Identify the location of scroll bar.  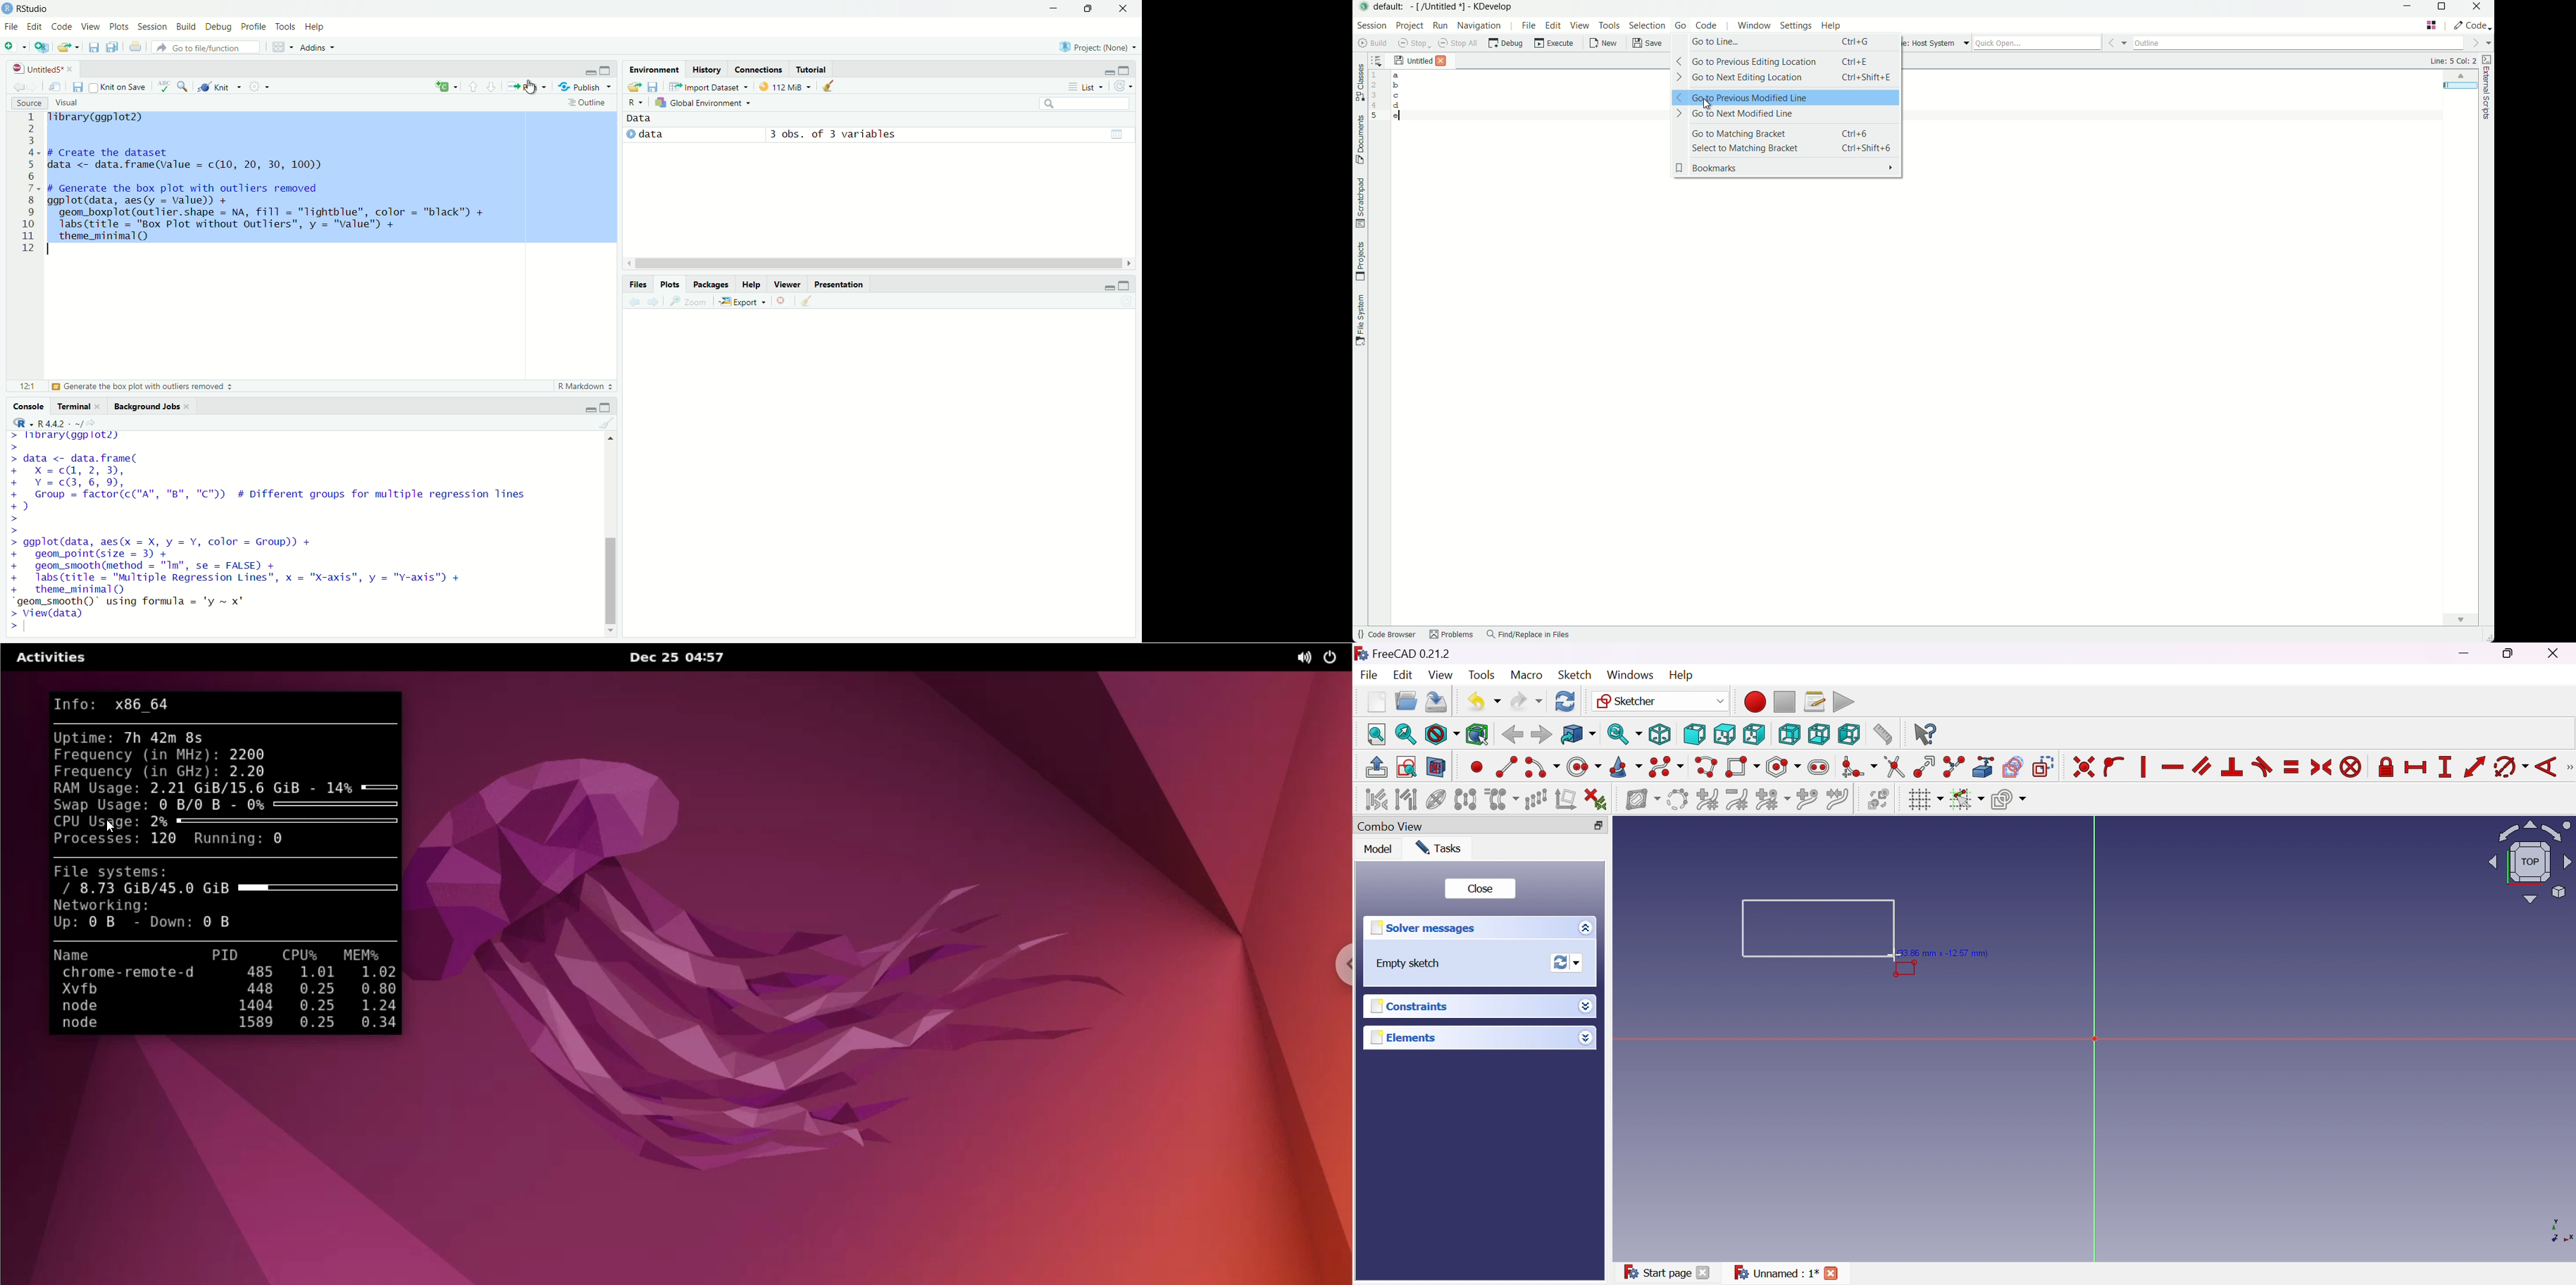
(610, 532).